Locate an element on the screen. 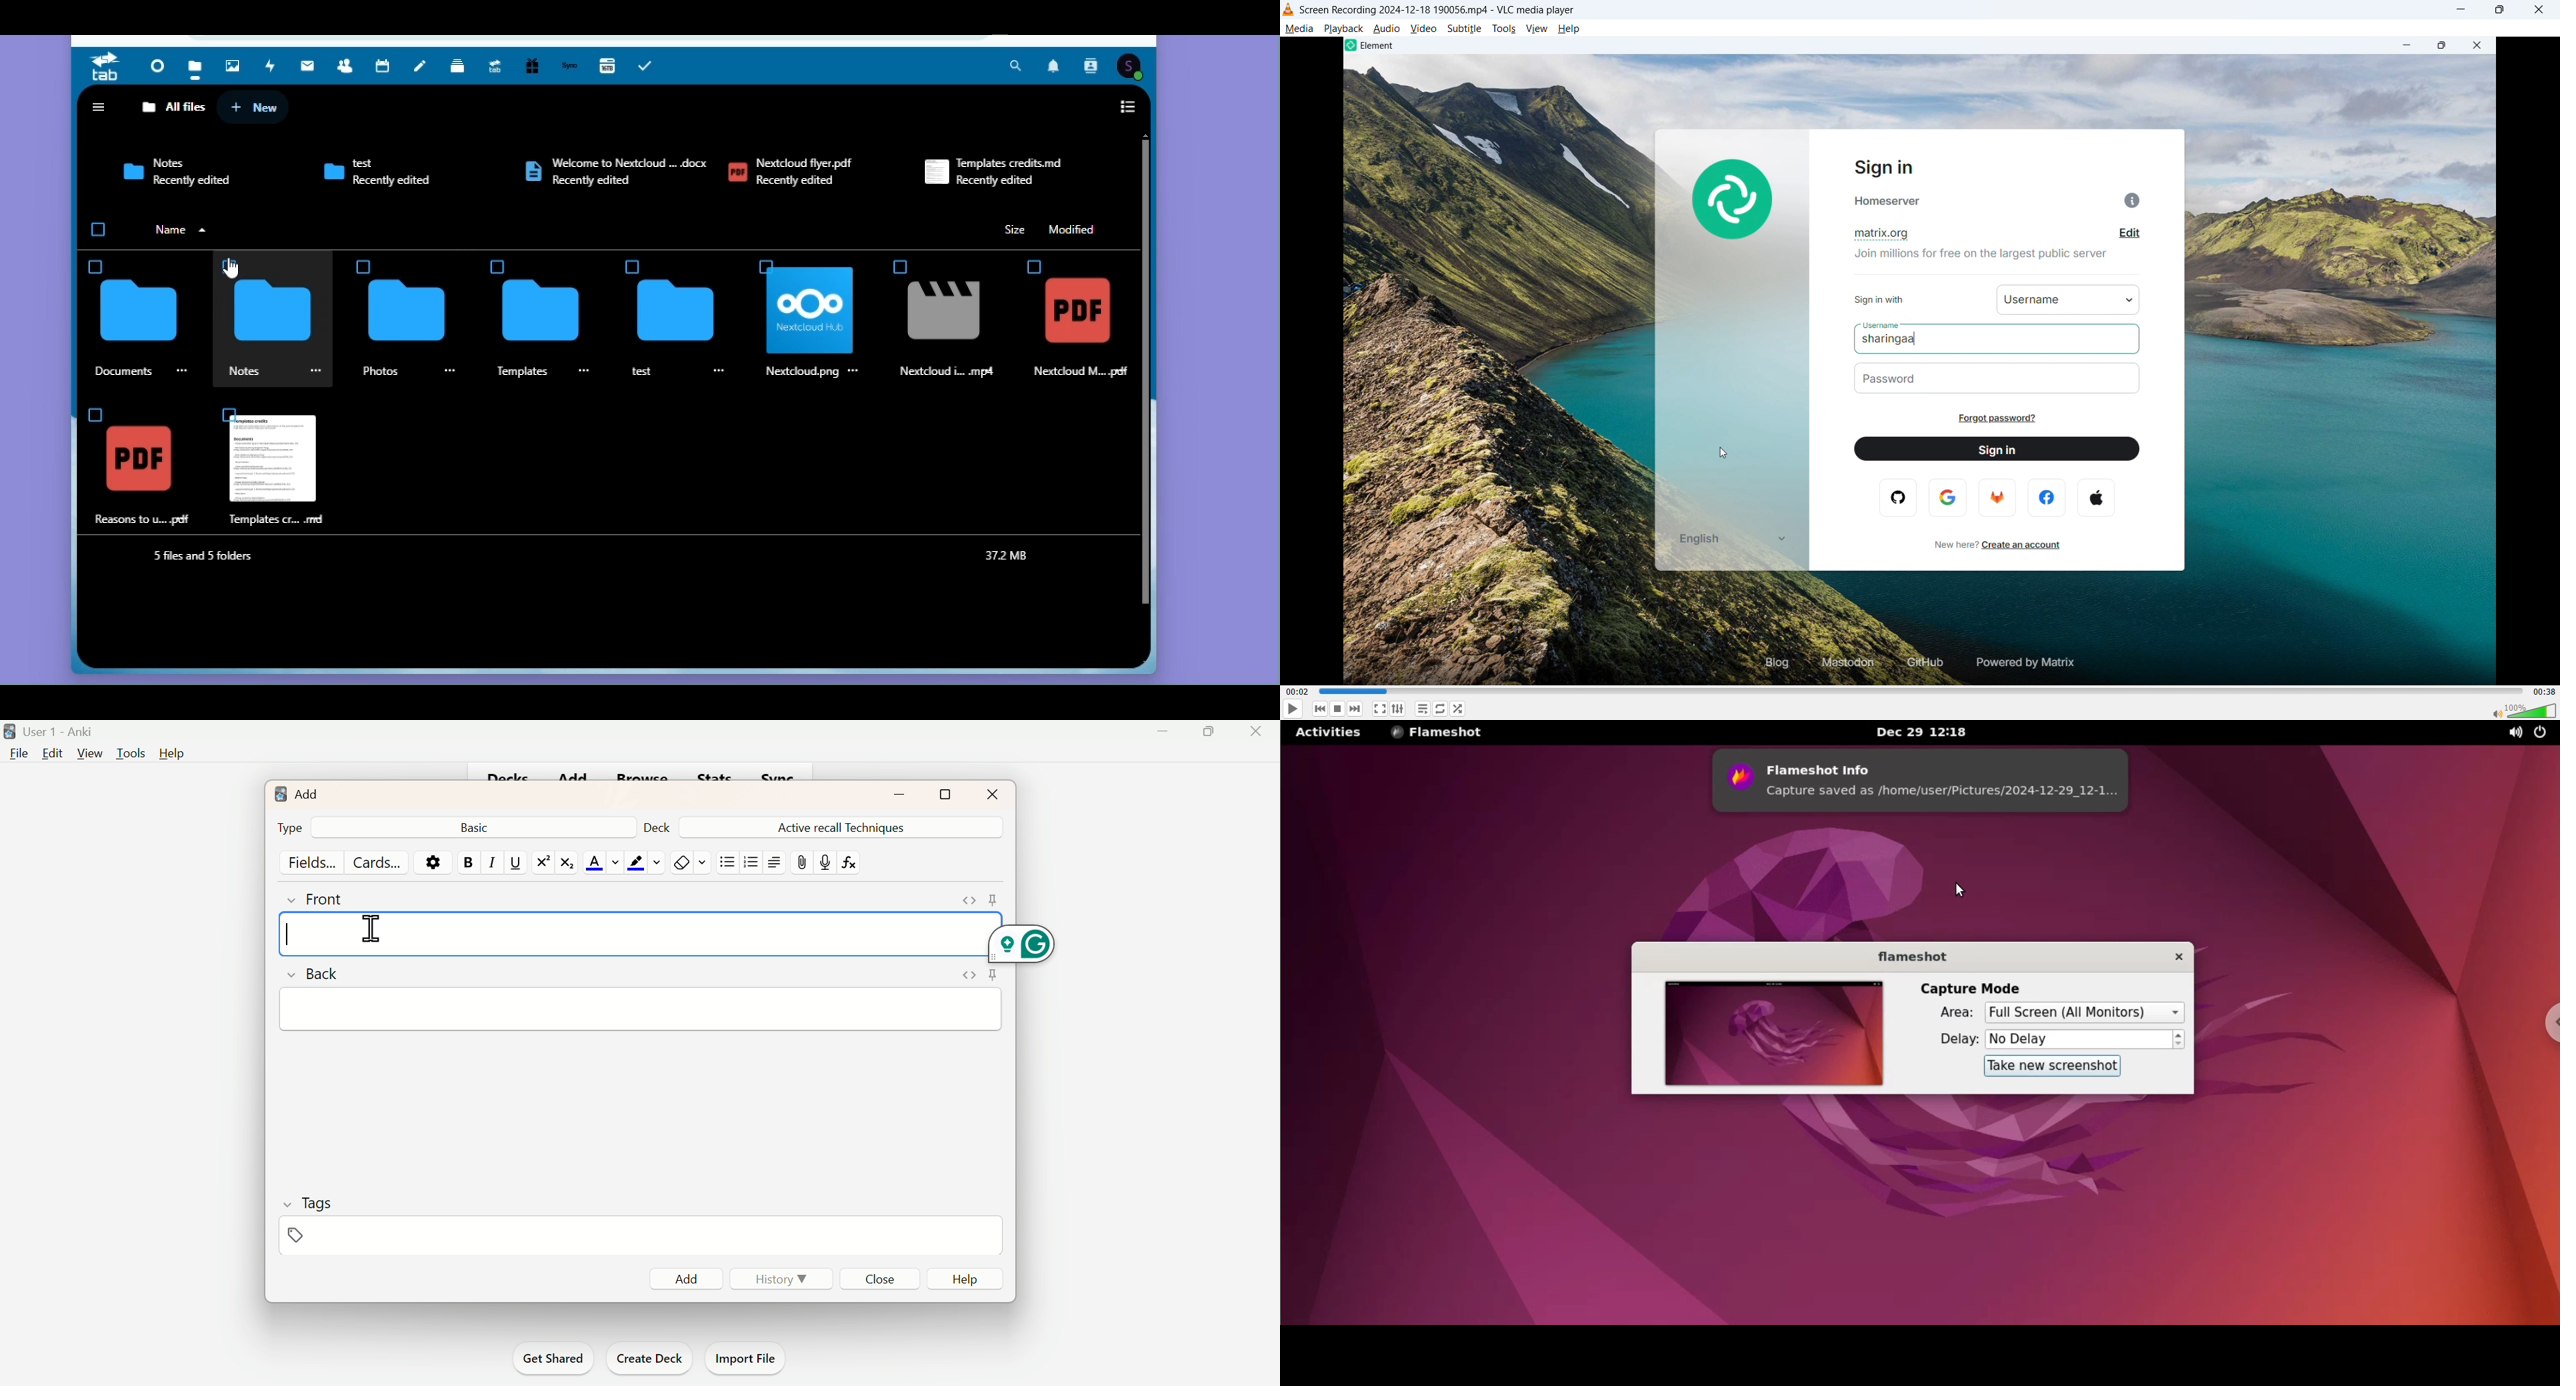  Five files and five folders is located at coordinates (219, 558).